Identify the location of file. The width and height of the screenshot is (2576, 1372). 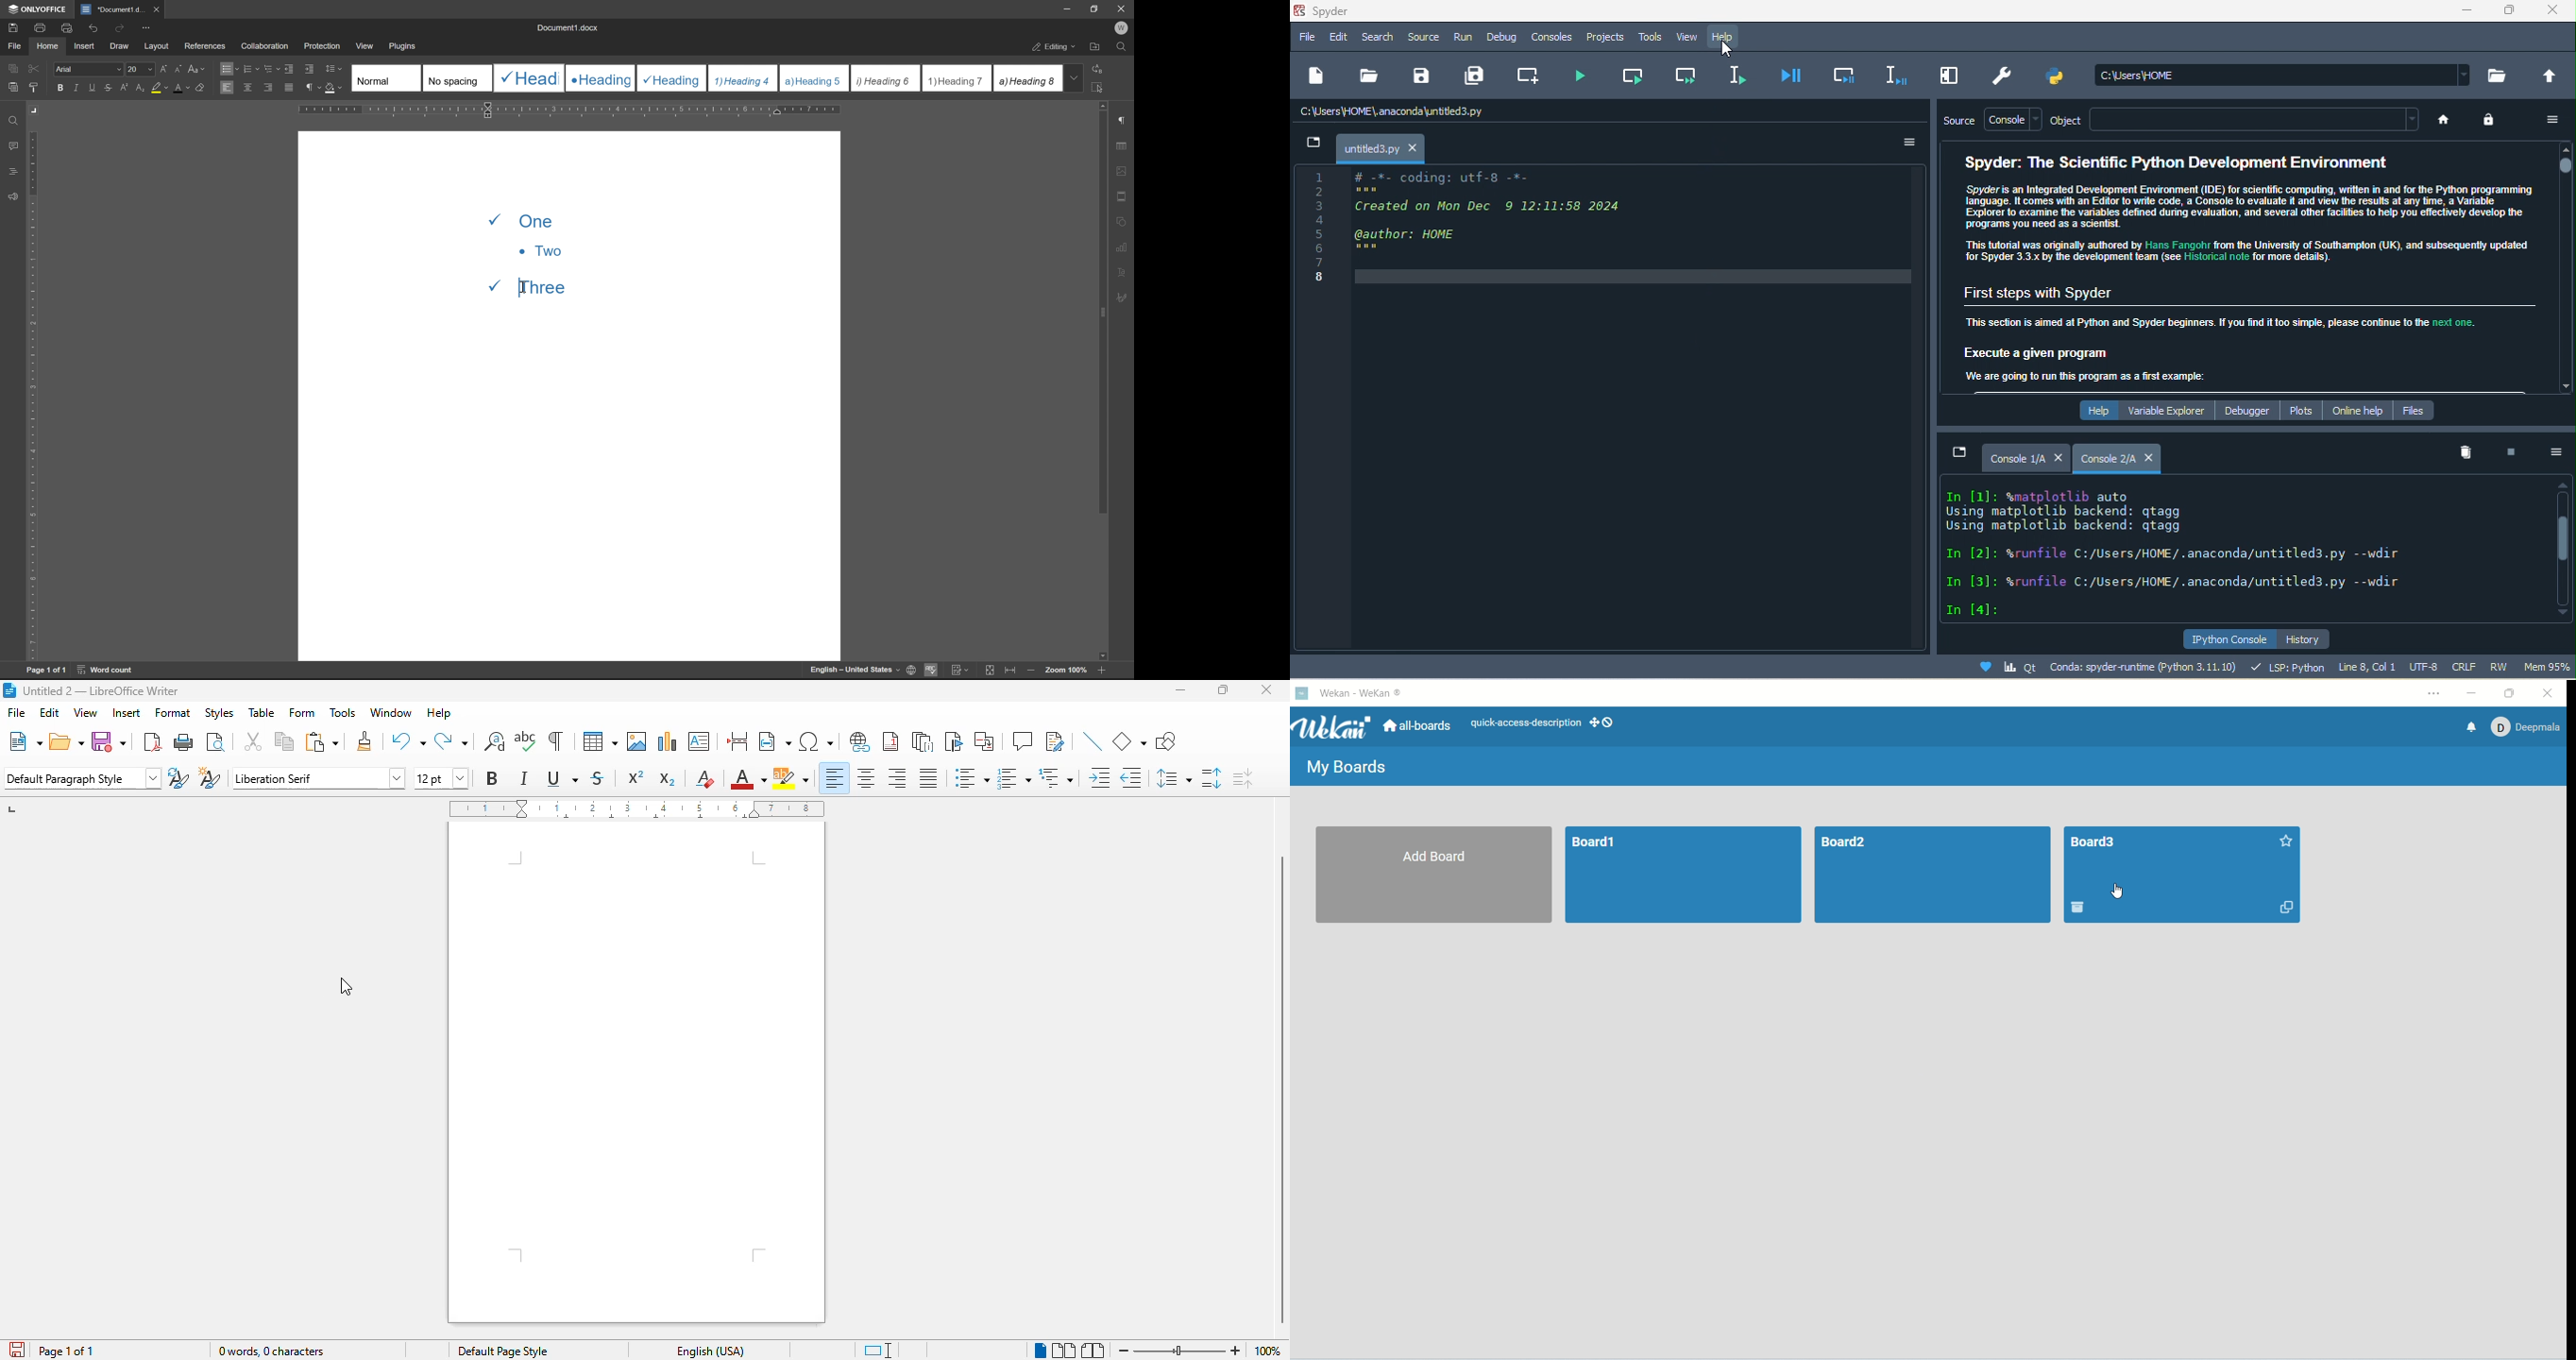
(14, 46).